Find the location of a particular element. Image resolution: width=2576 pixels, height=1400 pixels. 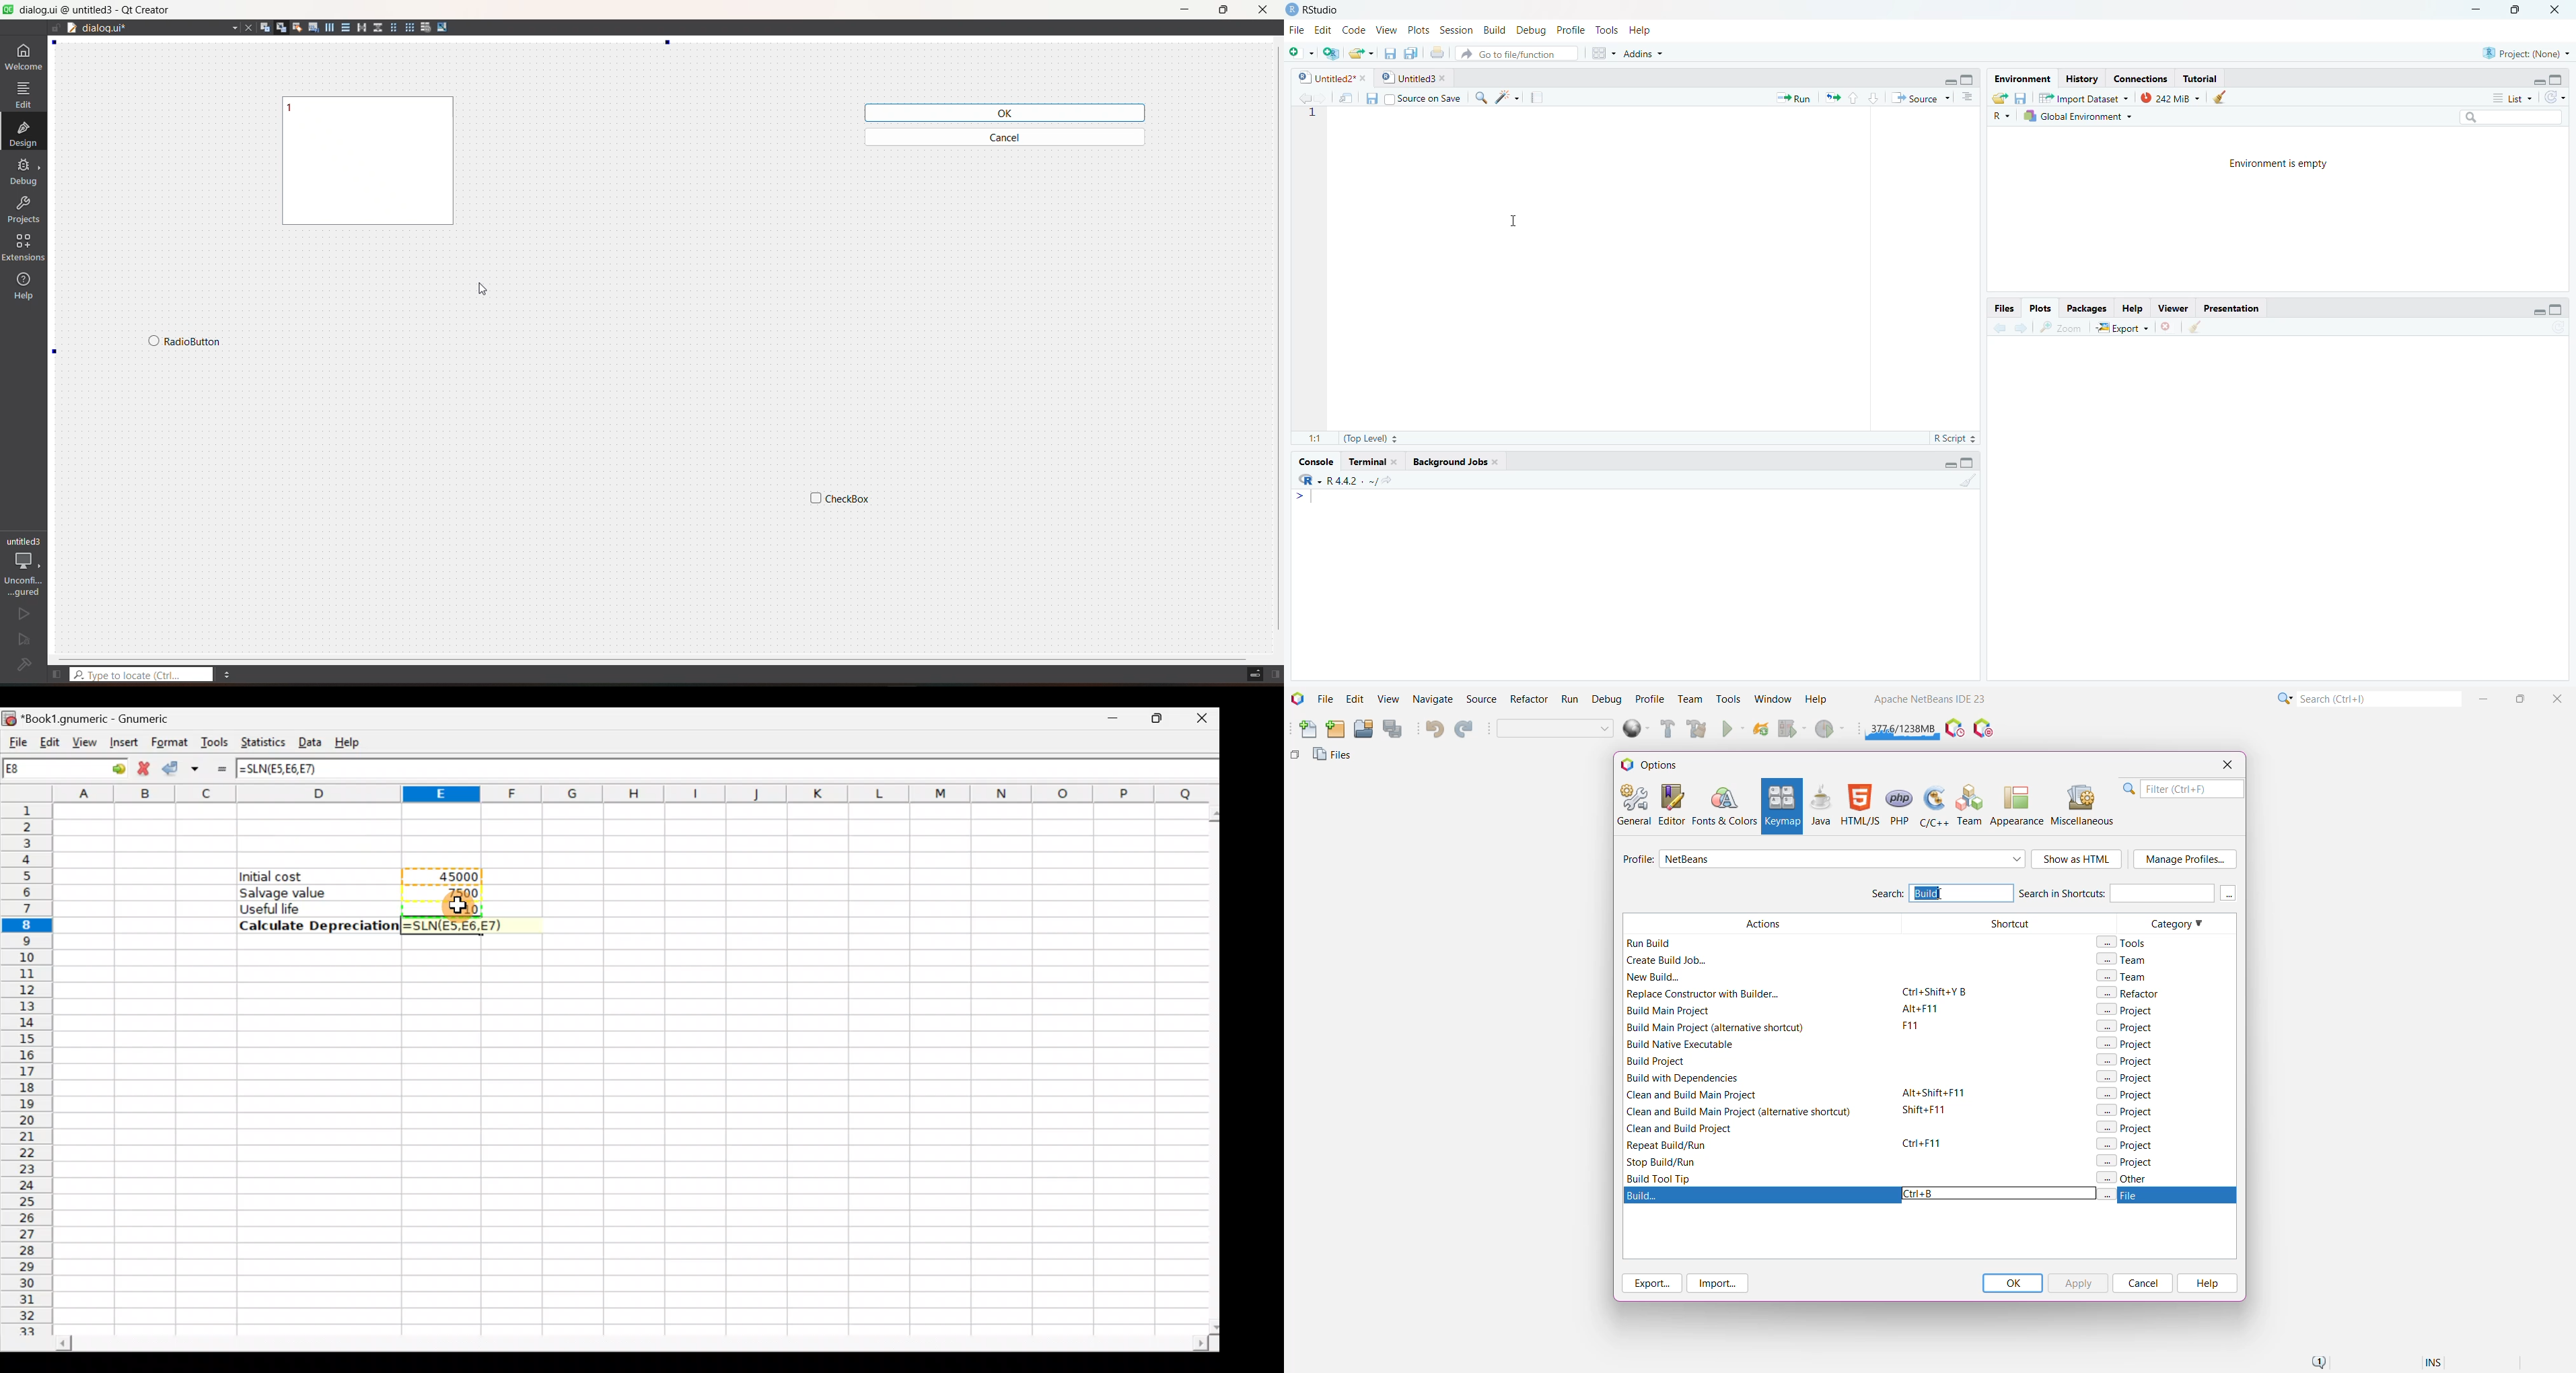

Source  is located at coordinates (1922, 98).